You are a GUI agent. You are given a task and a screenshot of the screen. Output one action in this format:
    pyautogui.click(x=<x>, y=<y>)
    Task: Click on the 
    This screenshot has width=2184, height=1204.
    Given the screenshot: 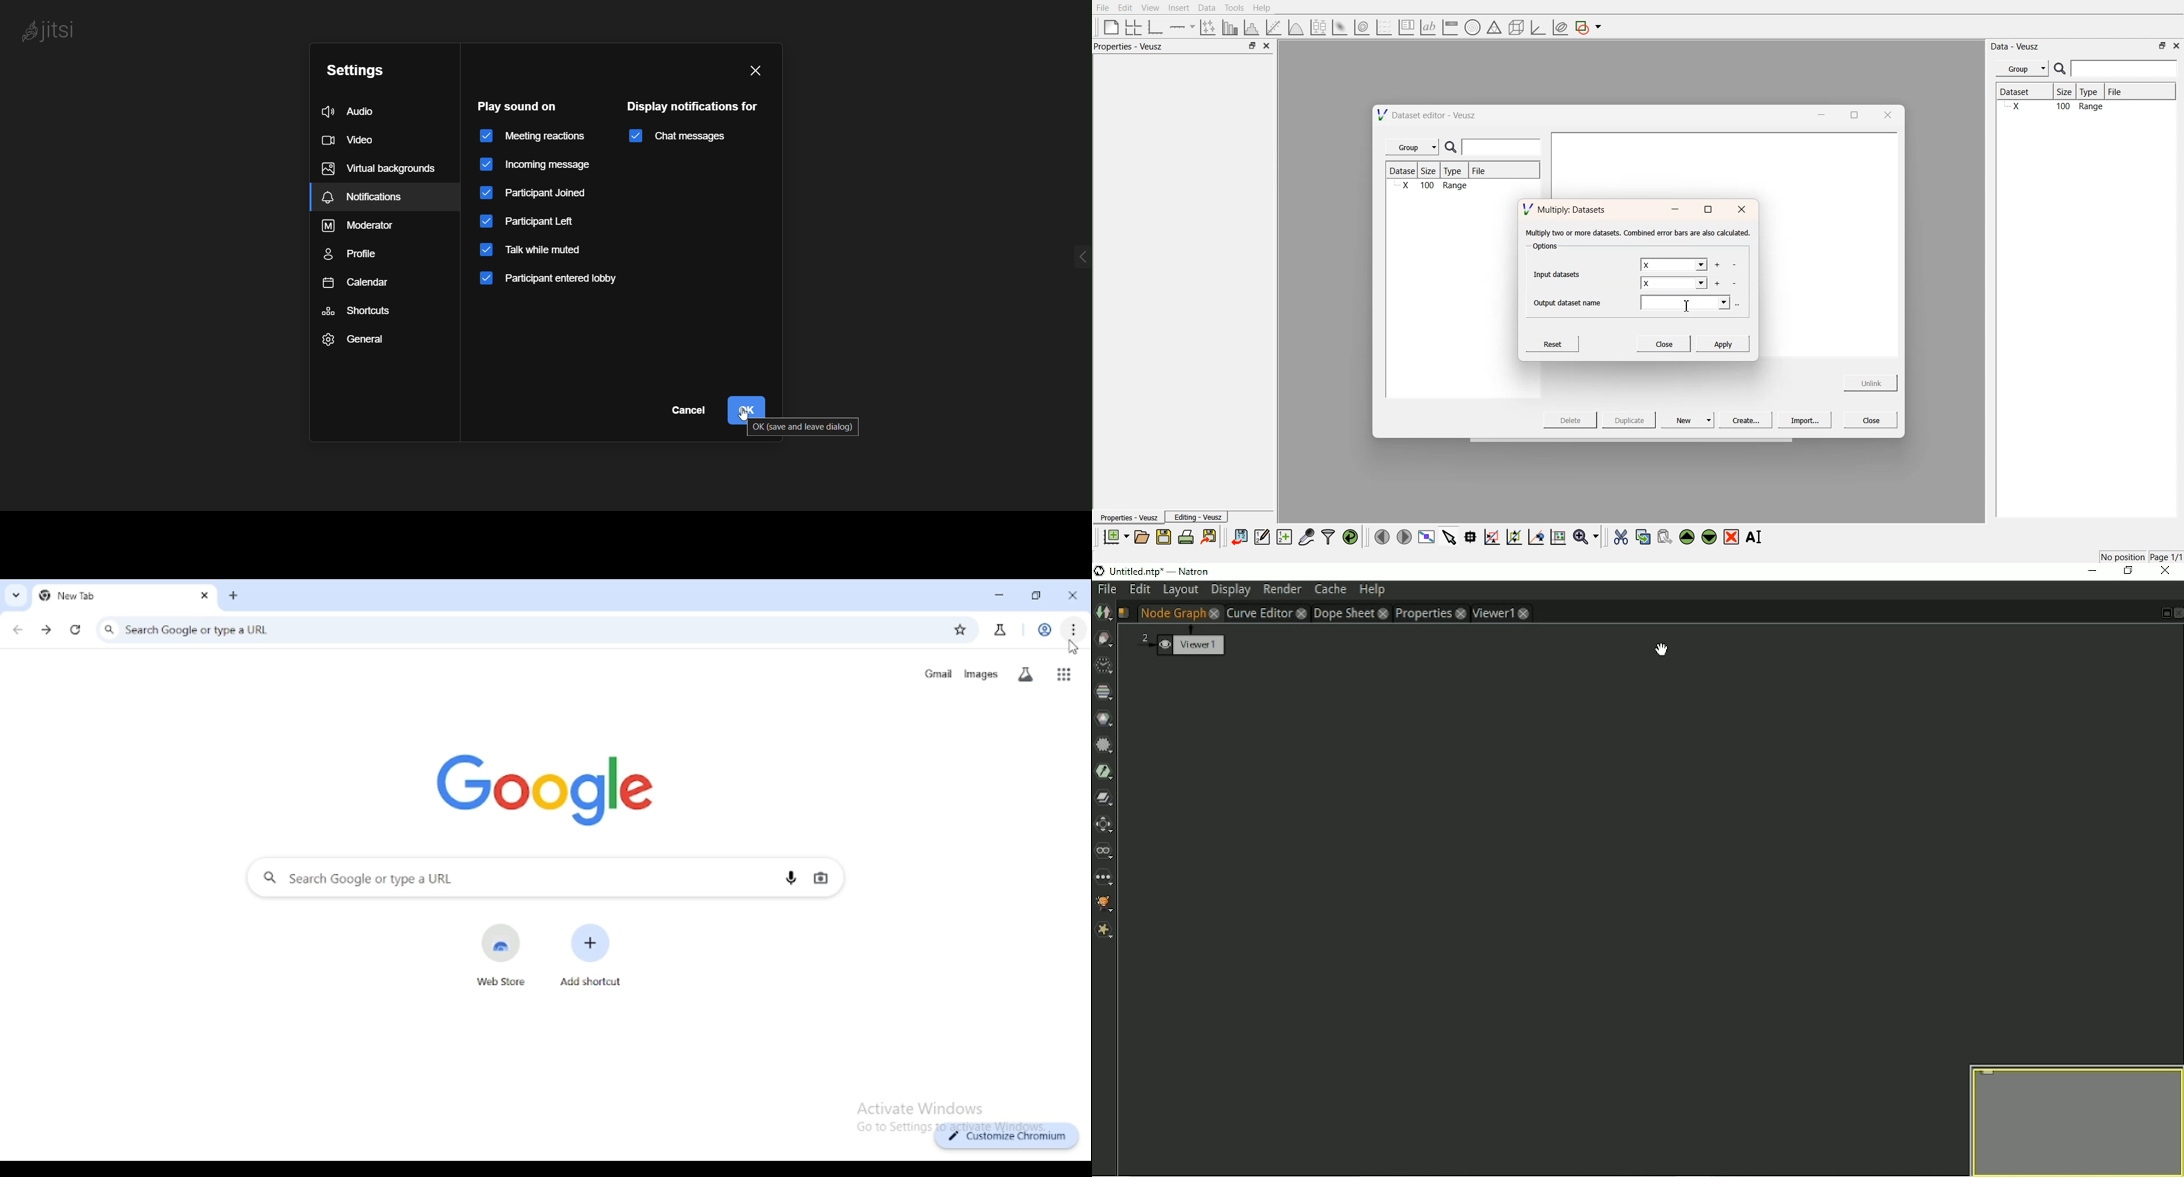 What is the action you would take?
    pyautogui.click(x=2022, y=69)
    